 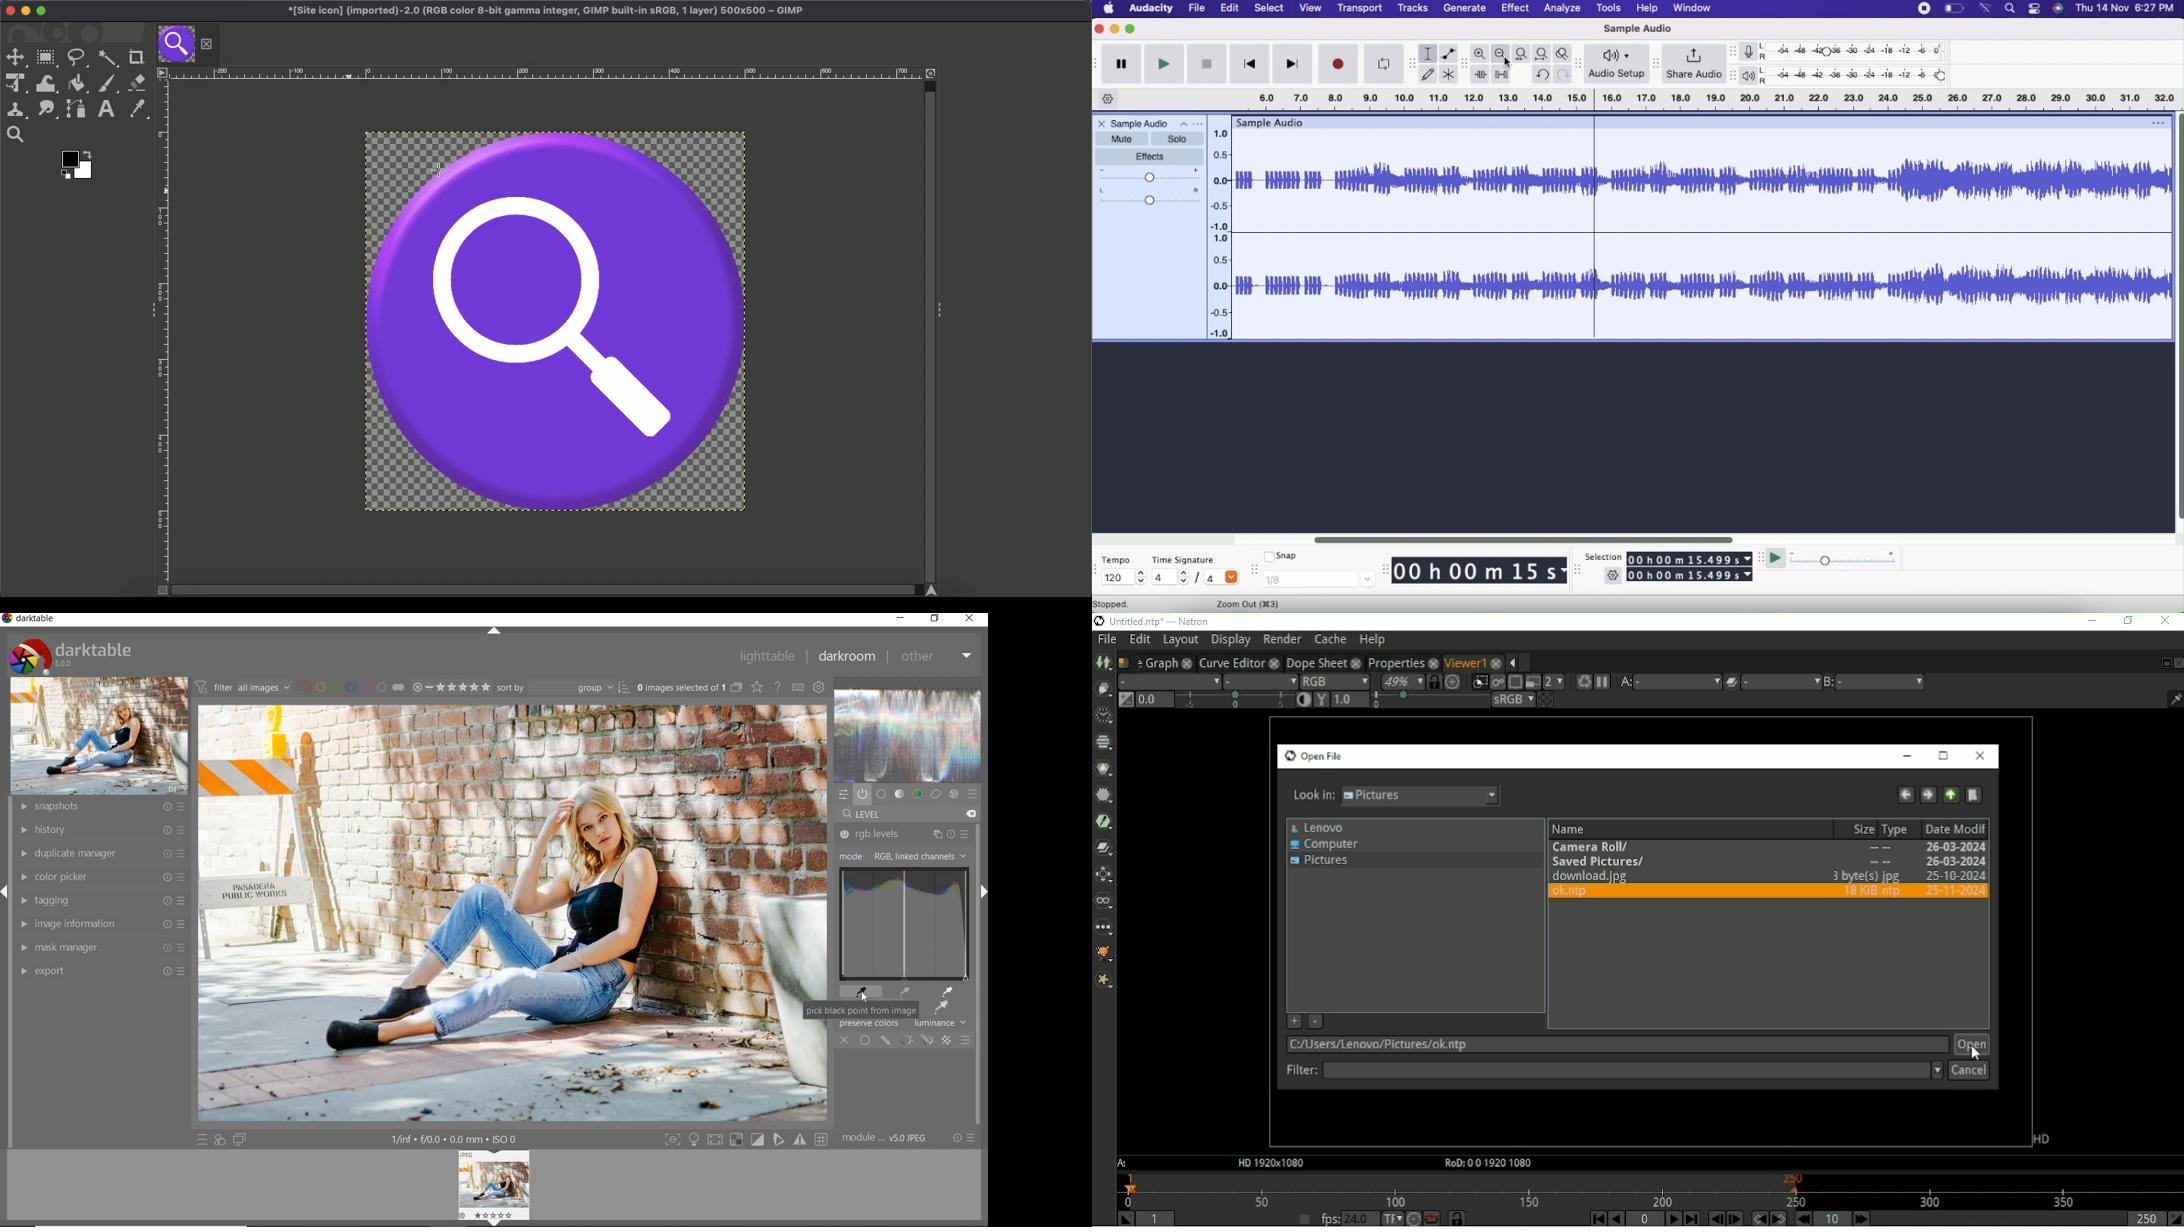 I want to click on quick access to presets, so click(x=203, y=1140).